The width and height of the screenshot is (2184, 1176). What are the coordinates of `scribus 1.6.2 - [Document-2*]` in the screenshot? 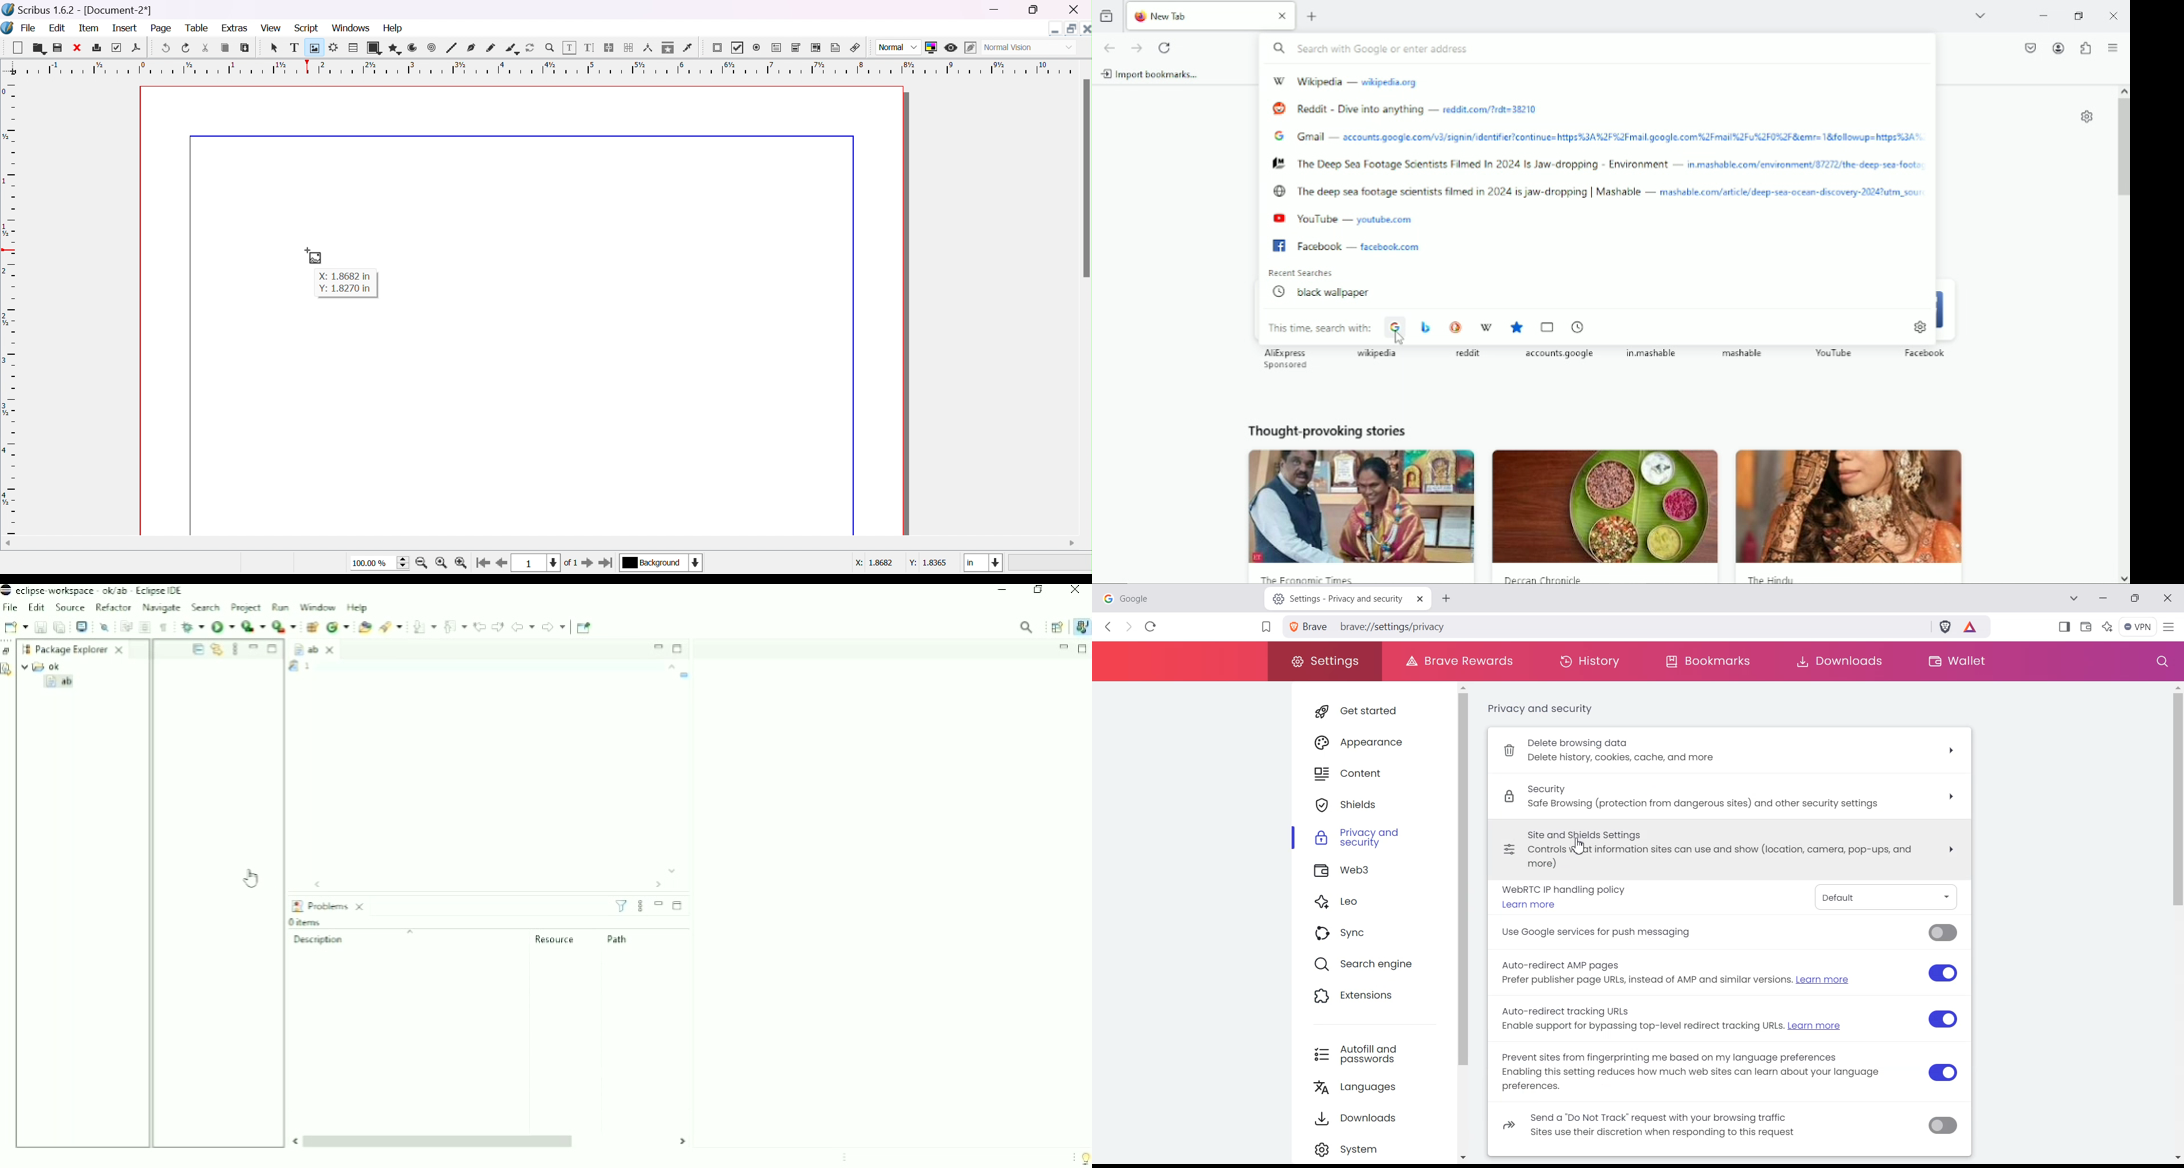 It's located at (78, 10).